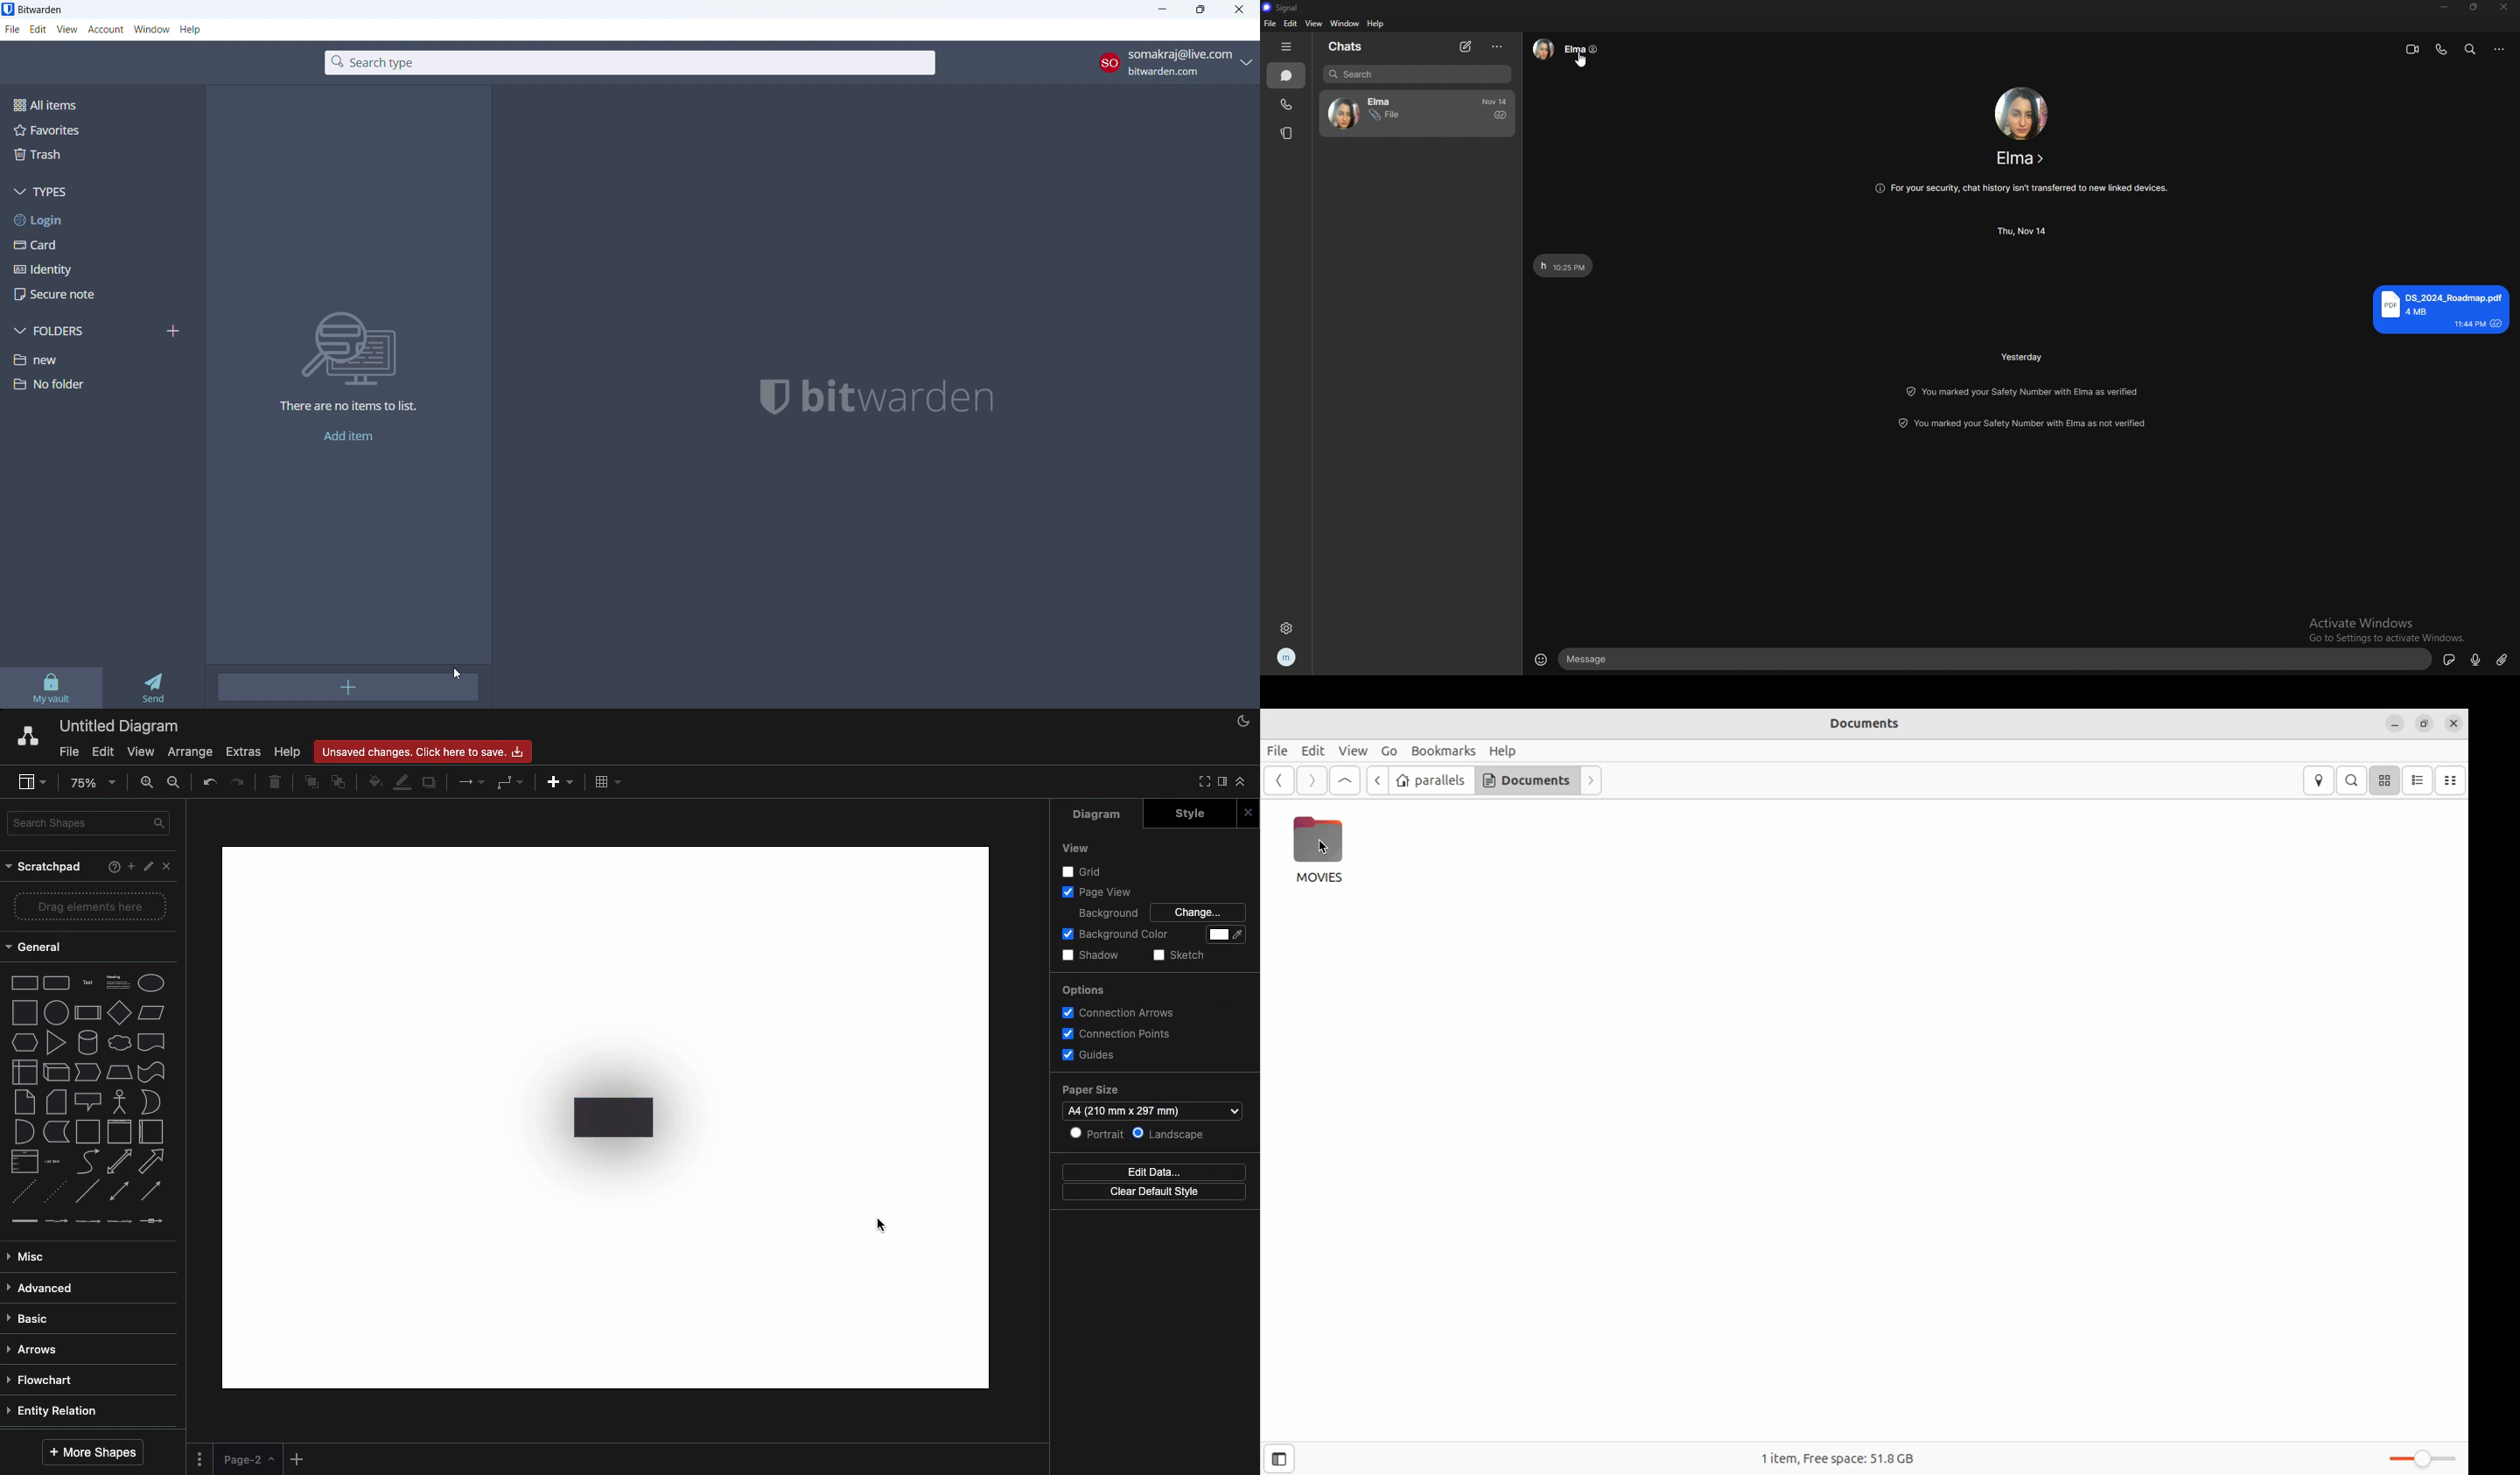  What do you see at coordinates (1184, 814) in the screenshot?
I see `Style` at bounding box center [1184, 814].